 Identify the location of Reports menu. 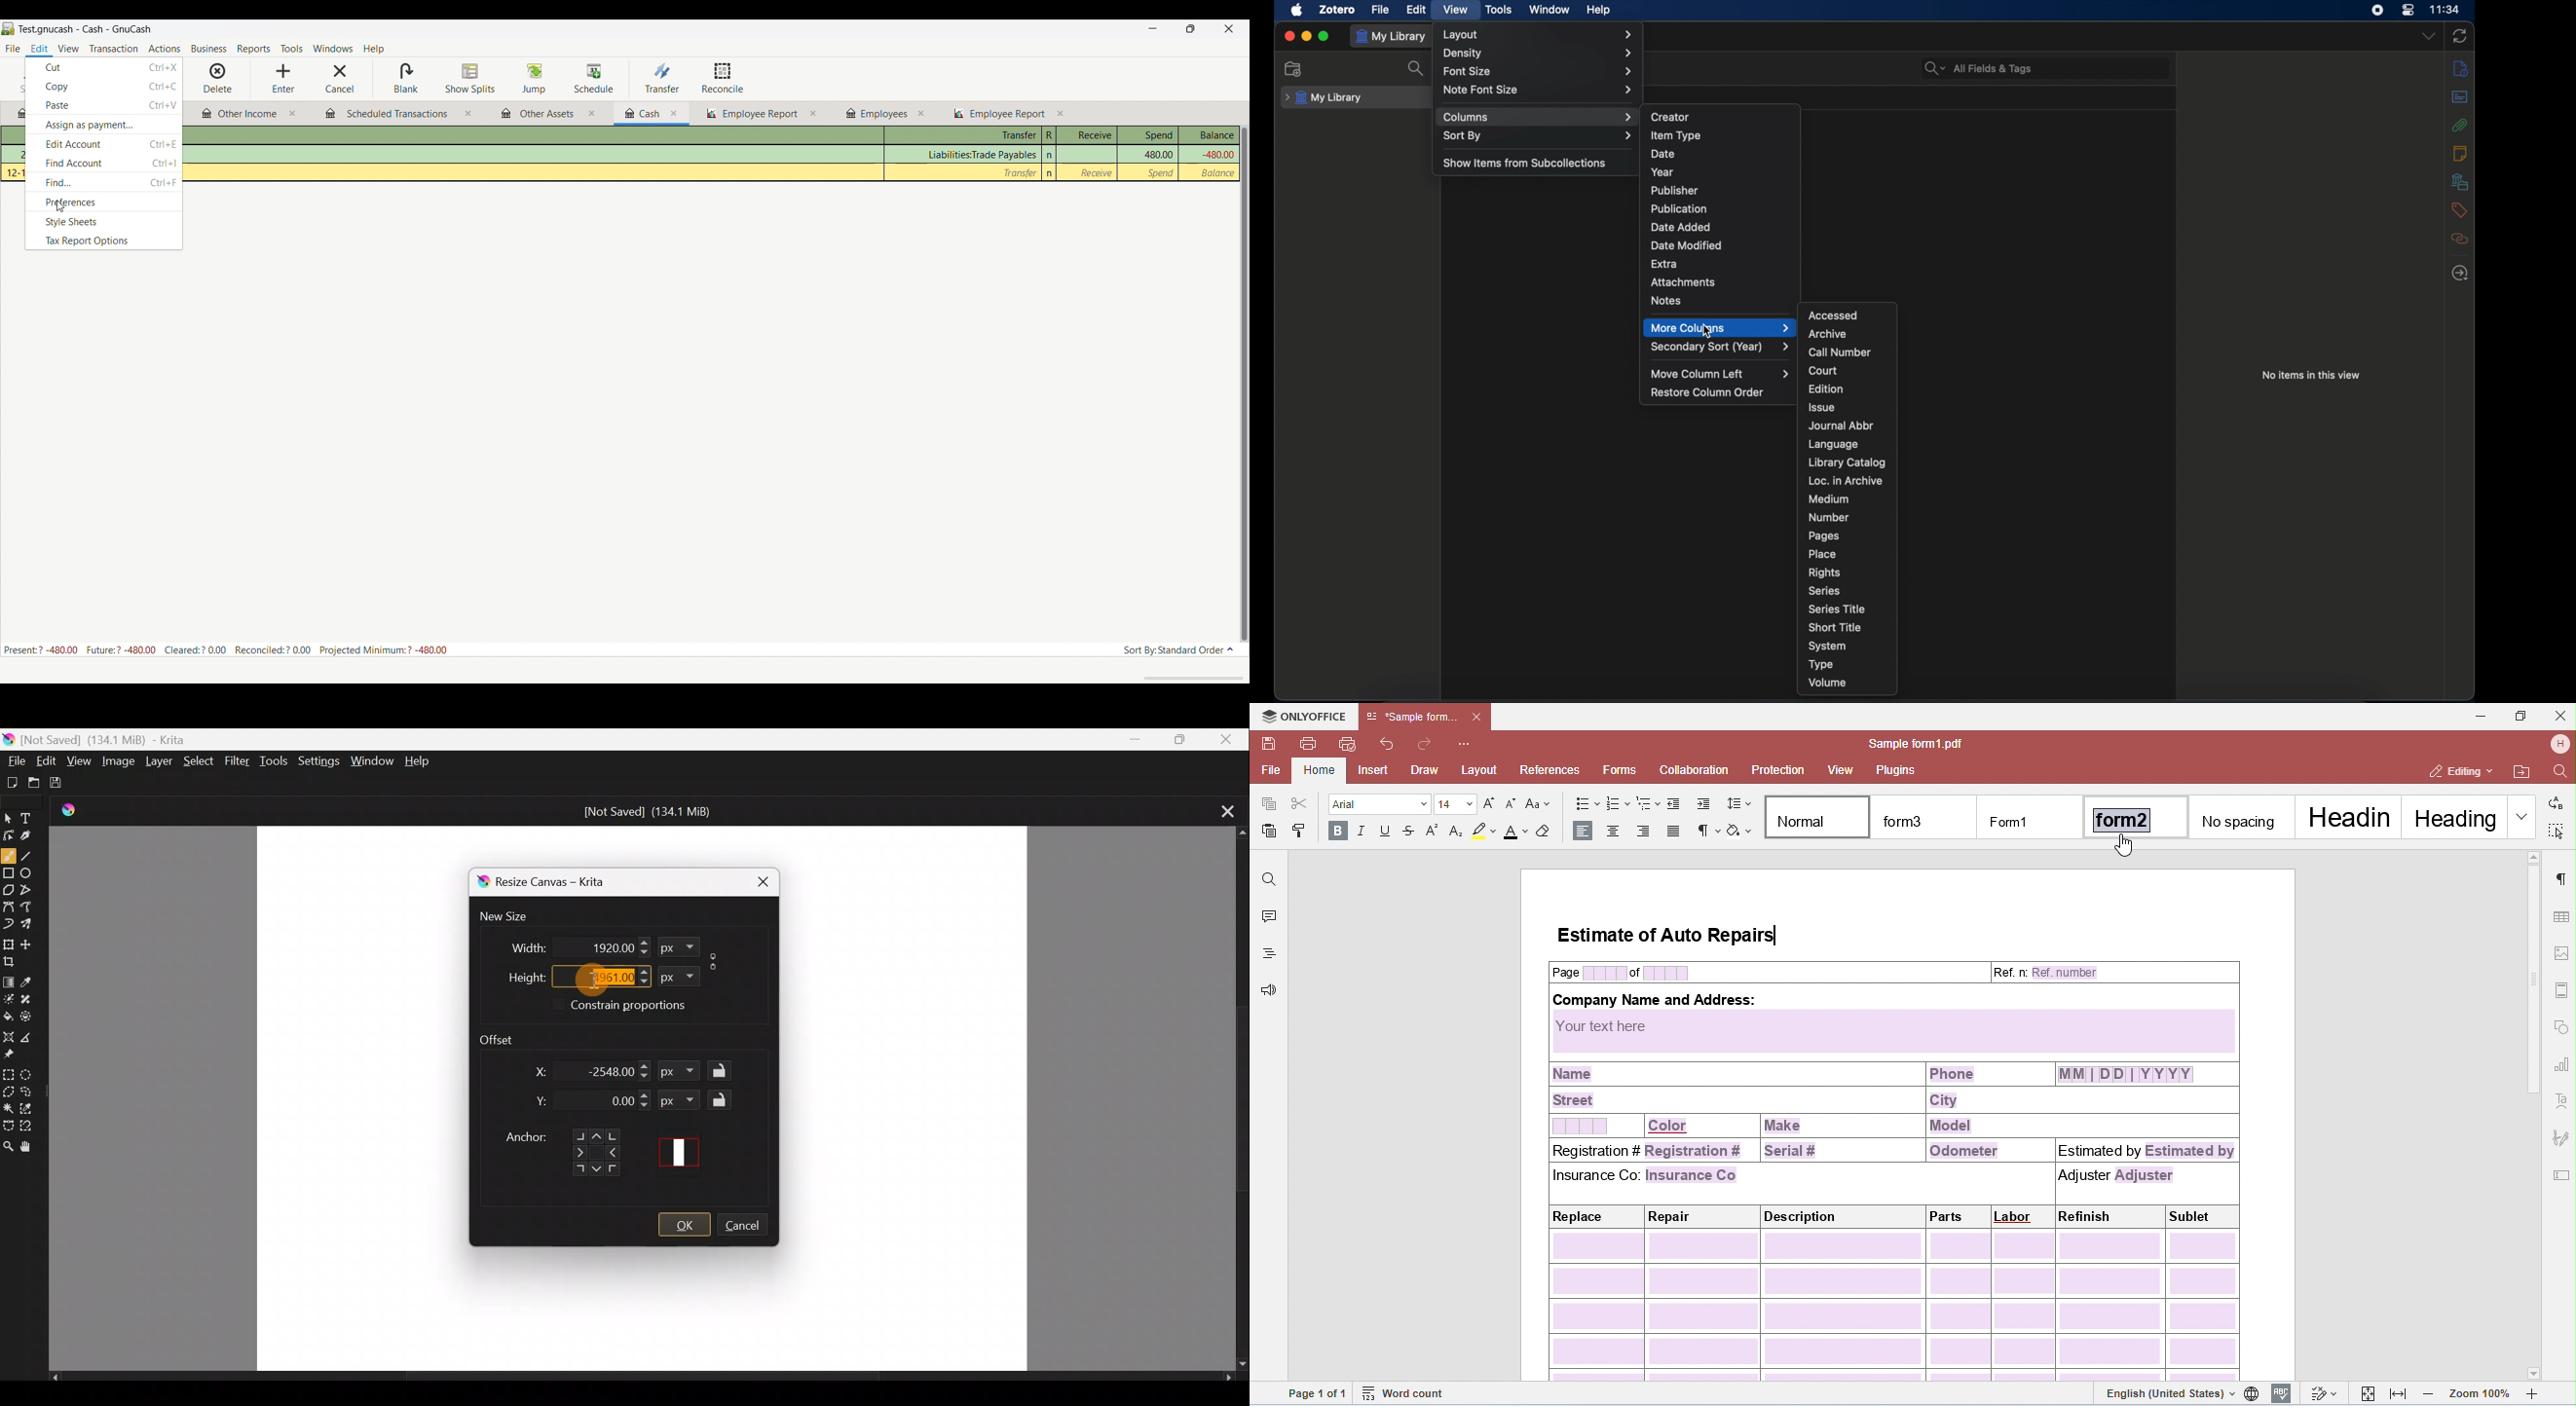
(254, 49).